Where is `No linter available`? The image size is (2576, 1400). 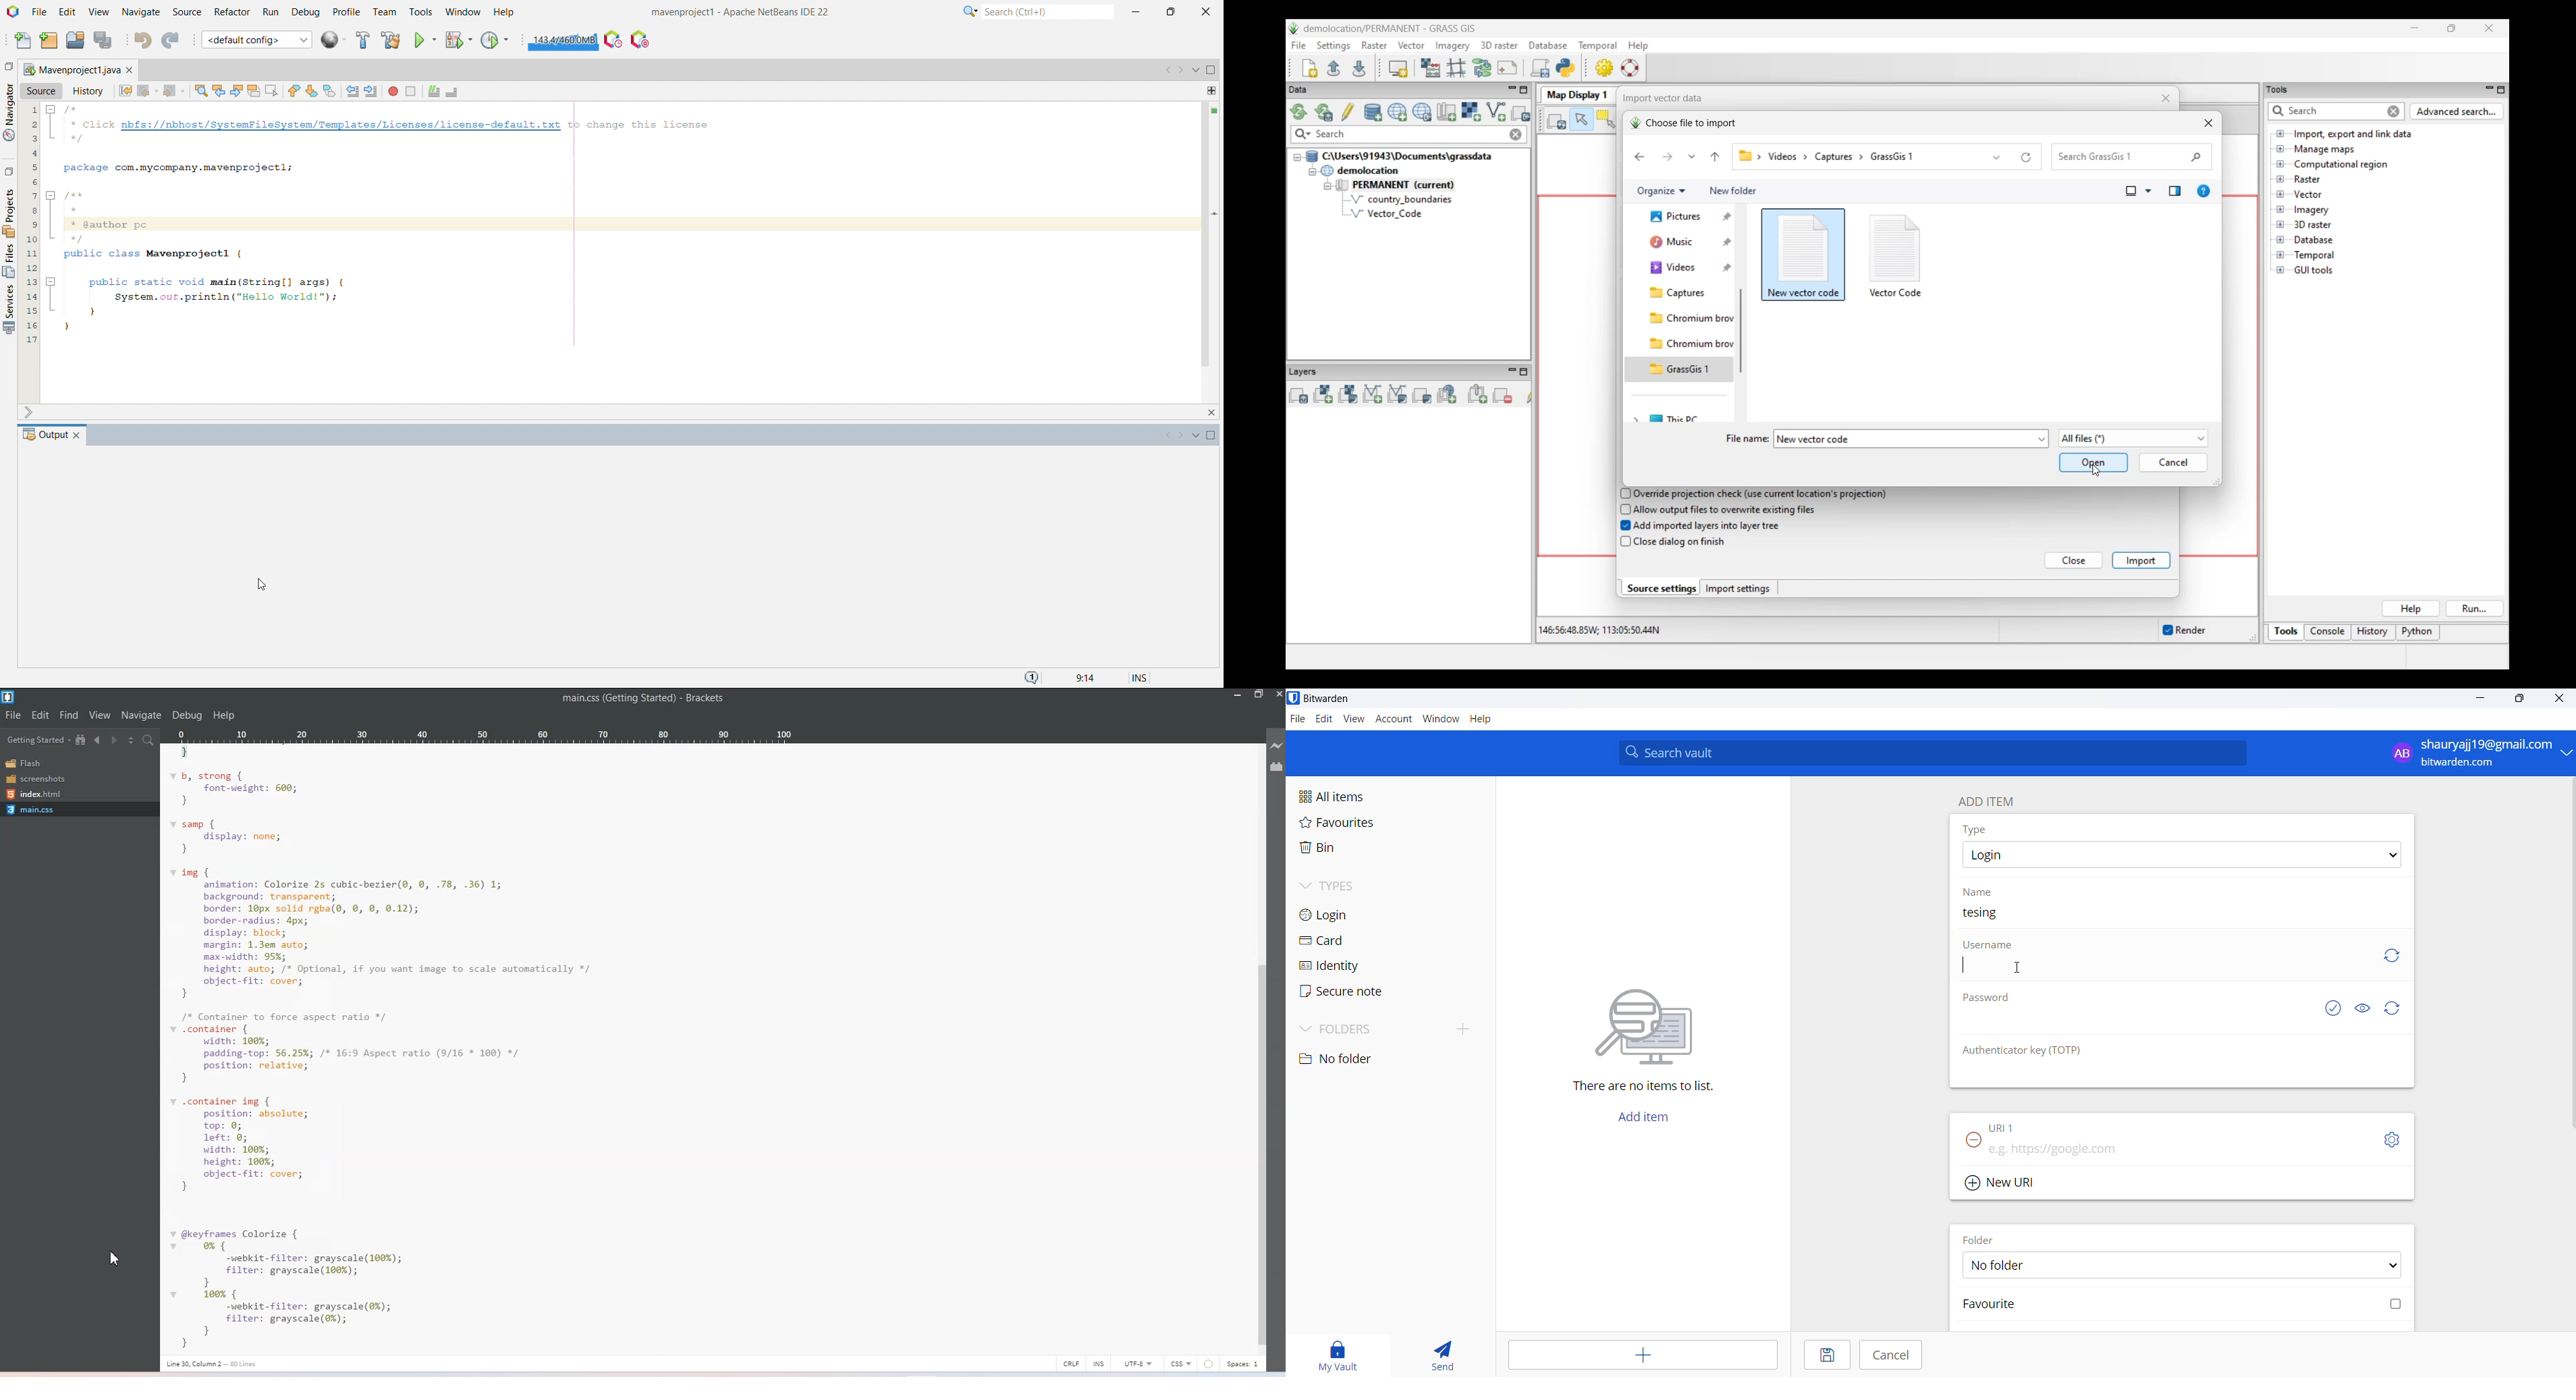
No linter available is located at coordinates (1211, 1364).